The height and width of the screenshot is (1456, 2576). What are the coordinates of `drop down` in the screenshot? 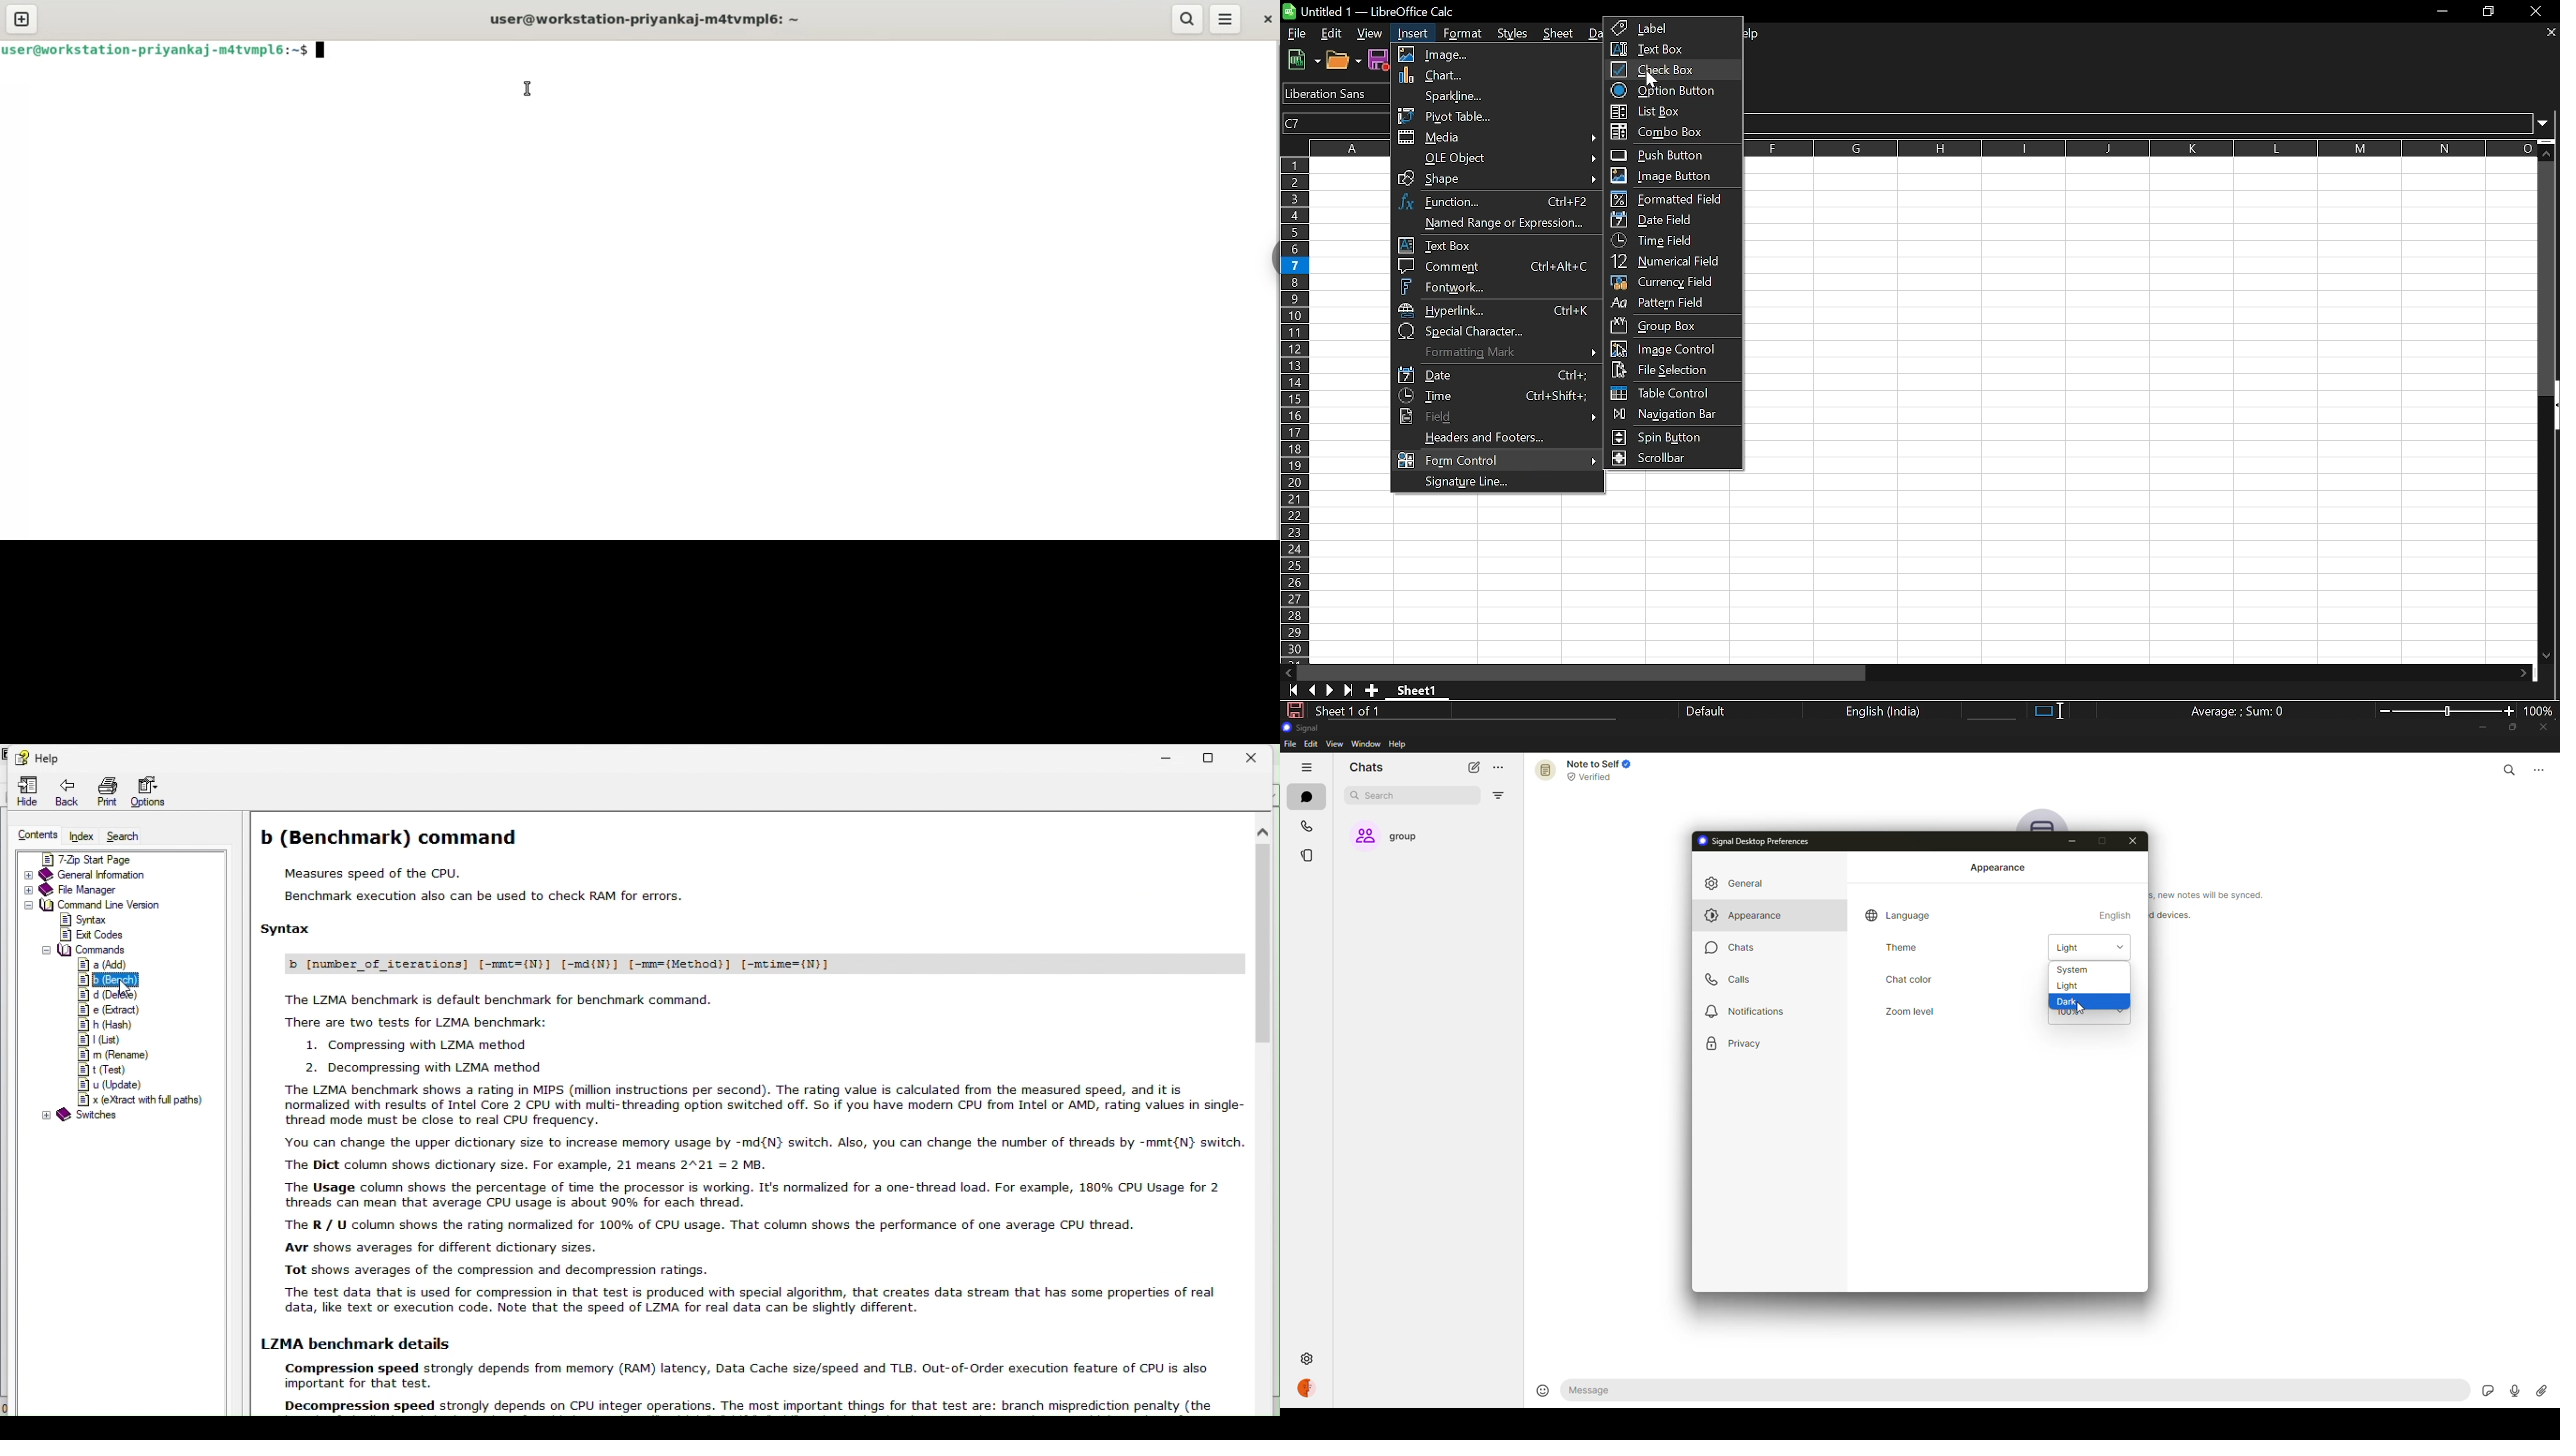 It's located at (2120, 1011).